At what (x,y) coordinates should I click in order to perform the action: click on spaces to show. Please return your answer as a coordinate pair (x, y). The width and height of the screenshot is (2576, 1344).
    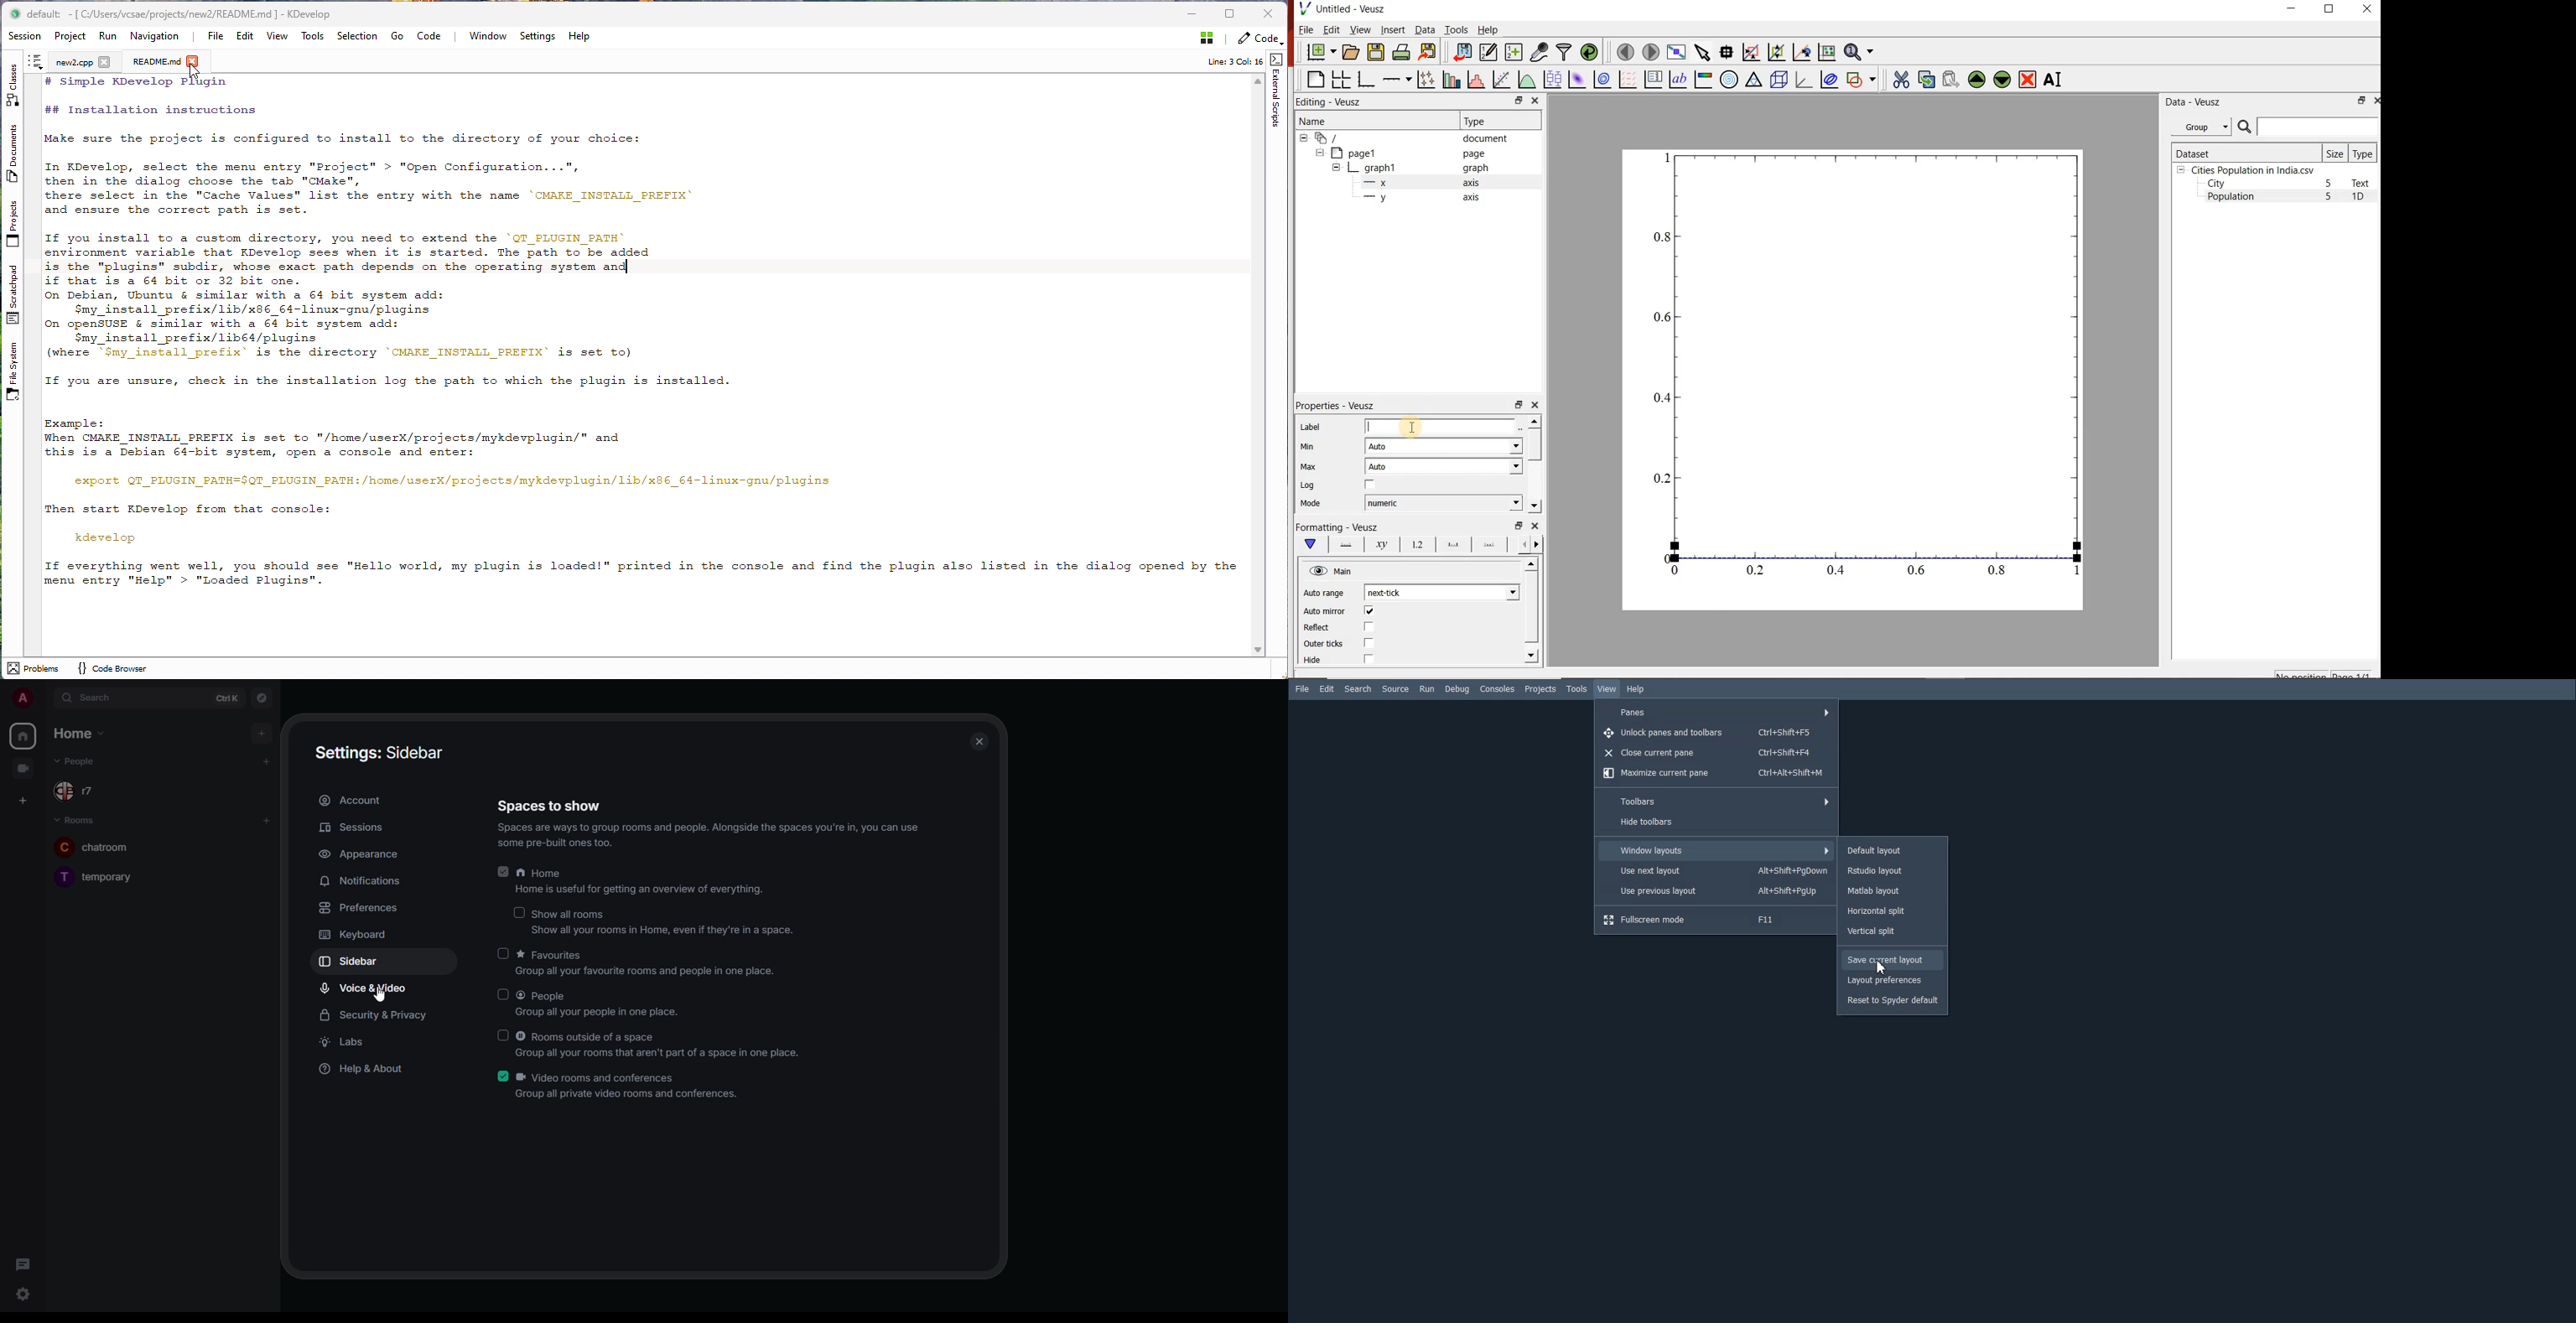
    Looking at the image, I should click on (711, 824).